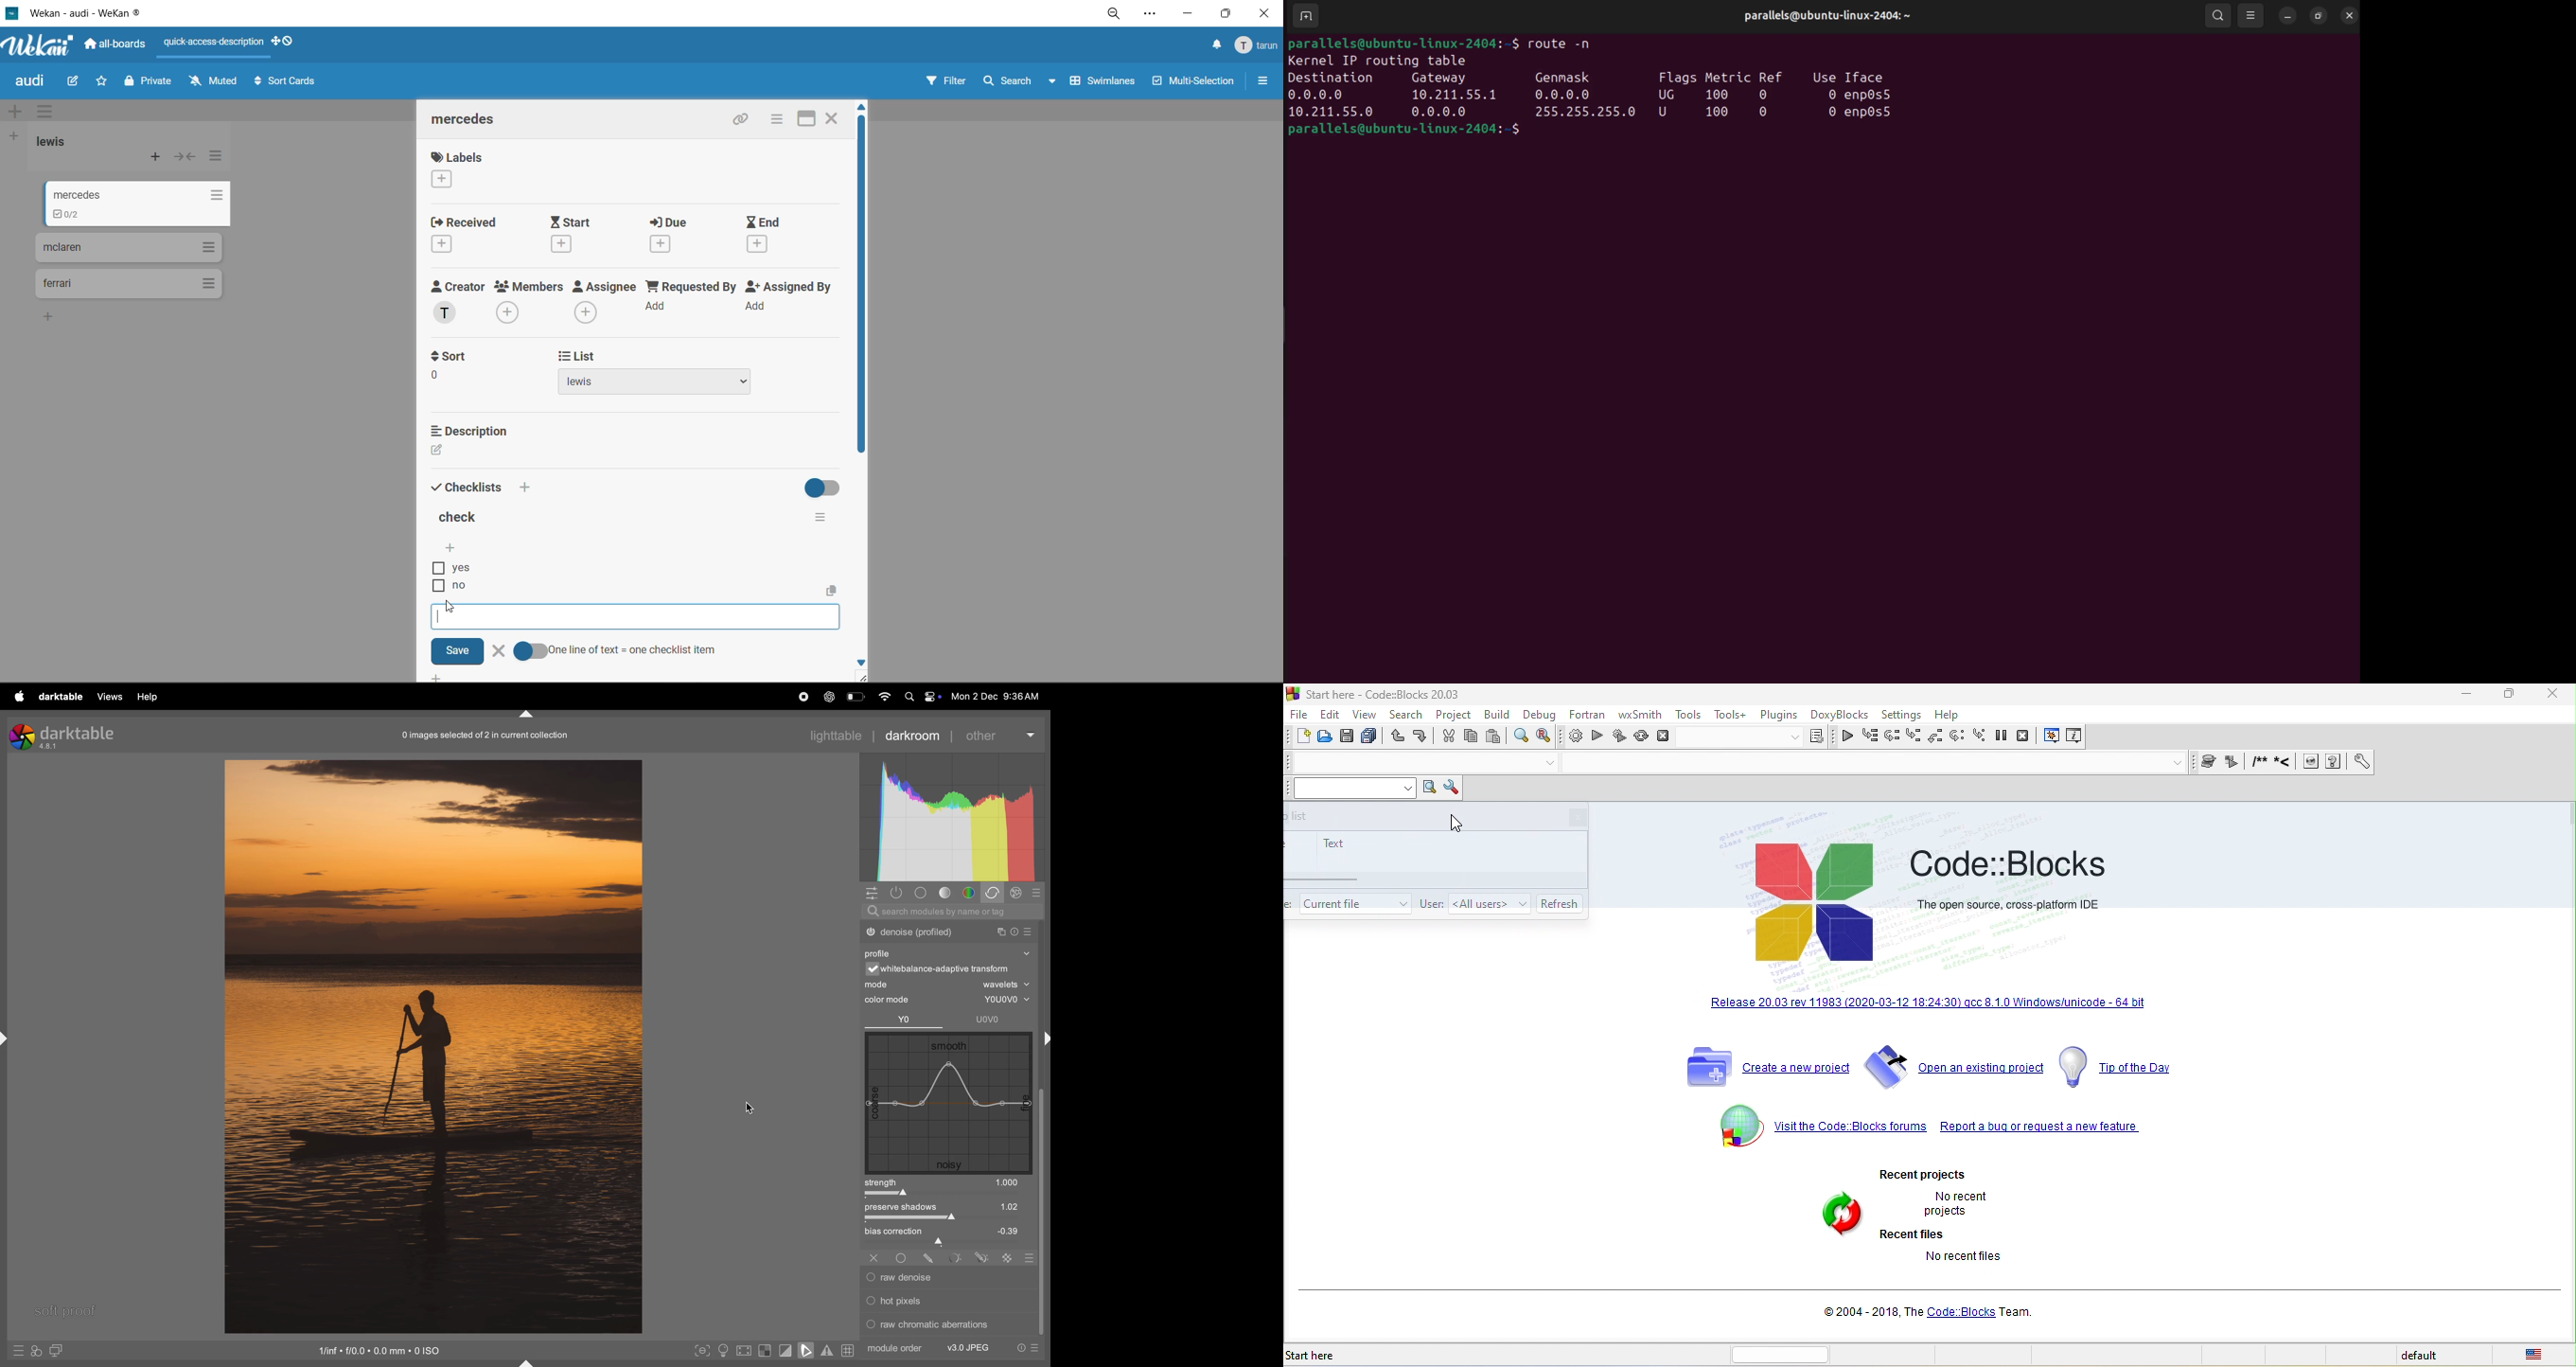  What do you see at coordinates (790, 288) in the screenshot?
I see `assigned by` at bounding box center [790, 288].